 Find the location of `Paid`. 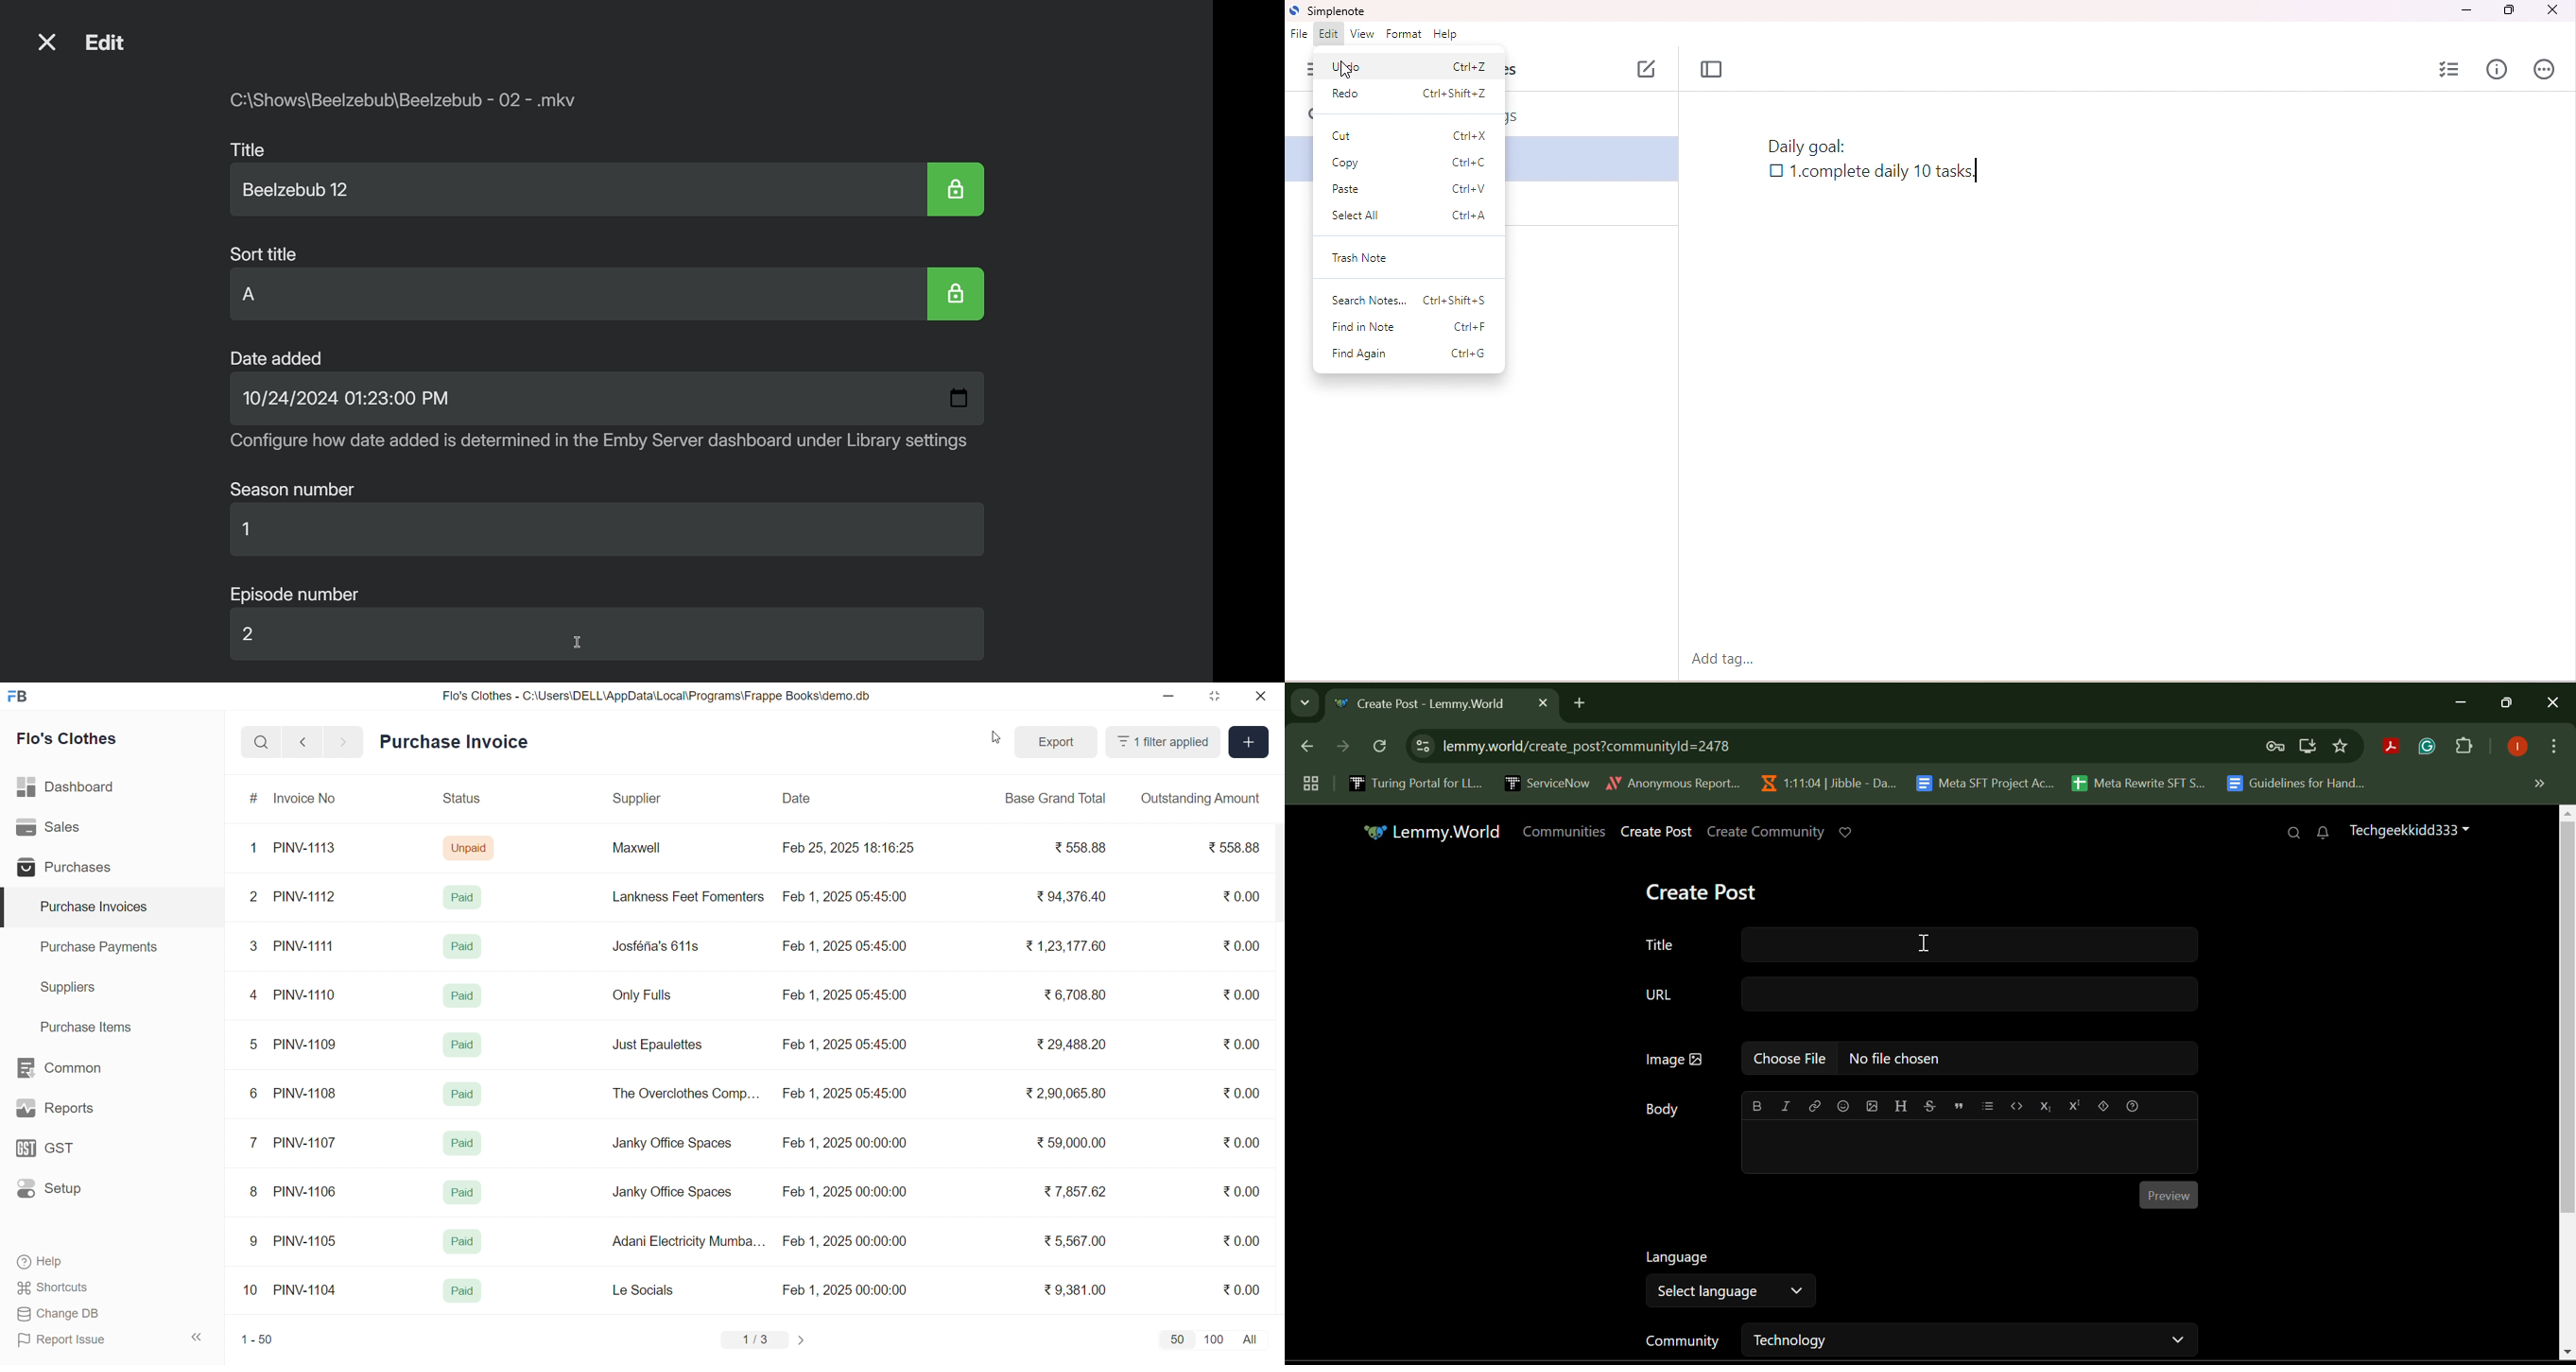

Paid is located at coordinates (462, 1291).